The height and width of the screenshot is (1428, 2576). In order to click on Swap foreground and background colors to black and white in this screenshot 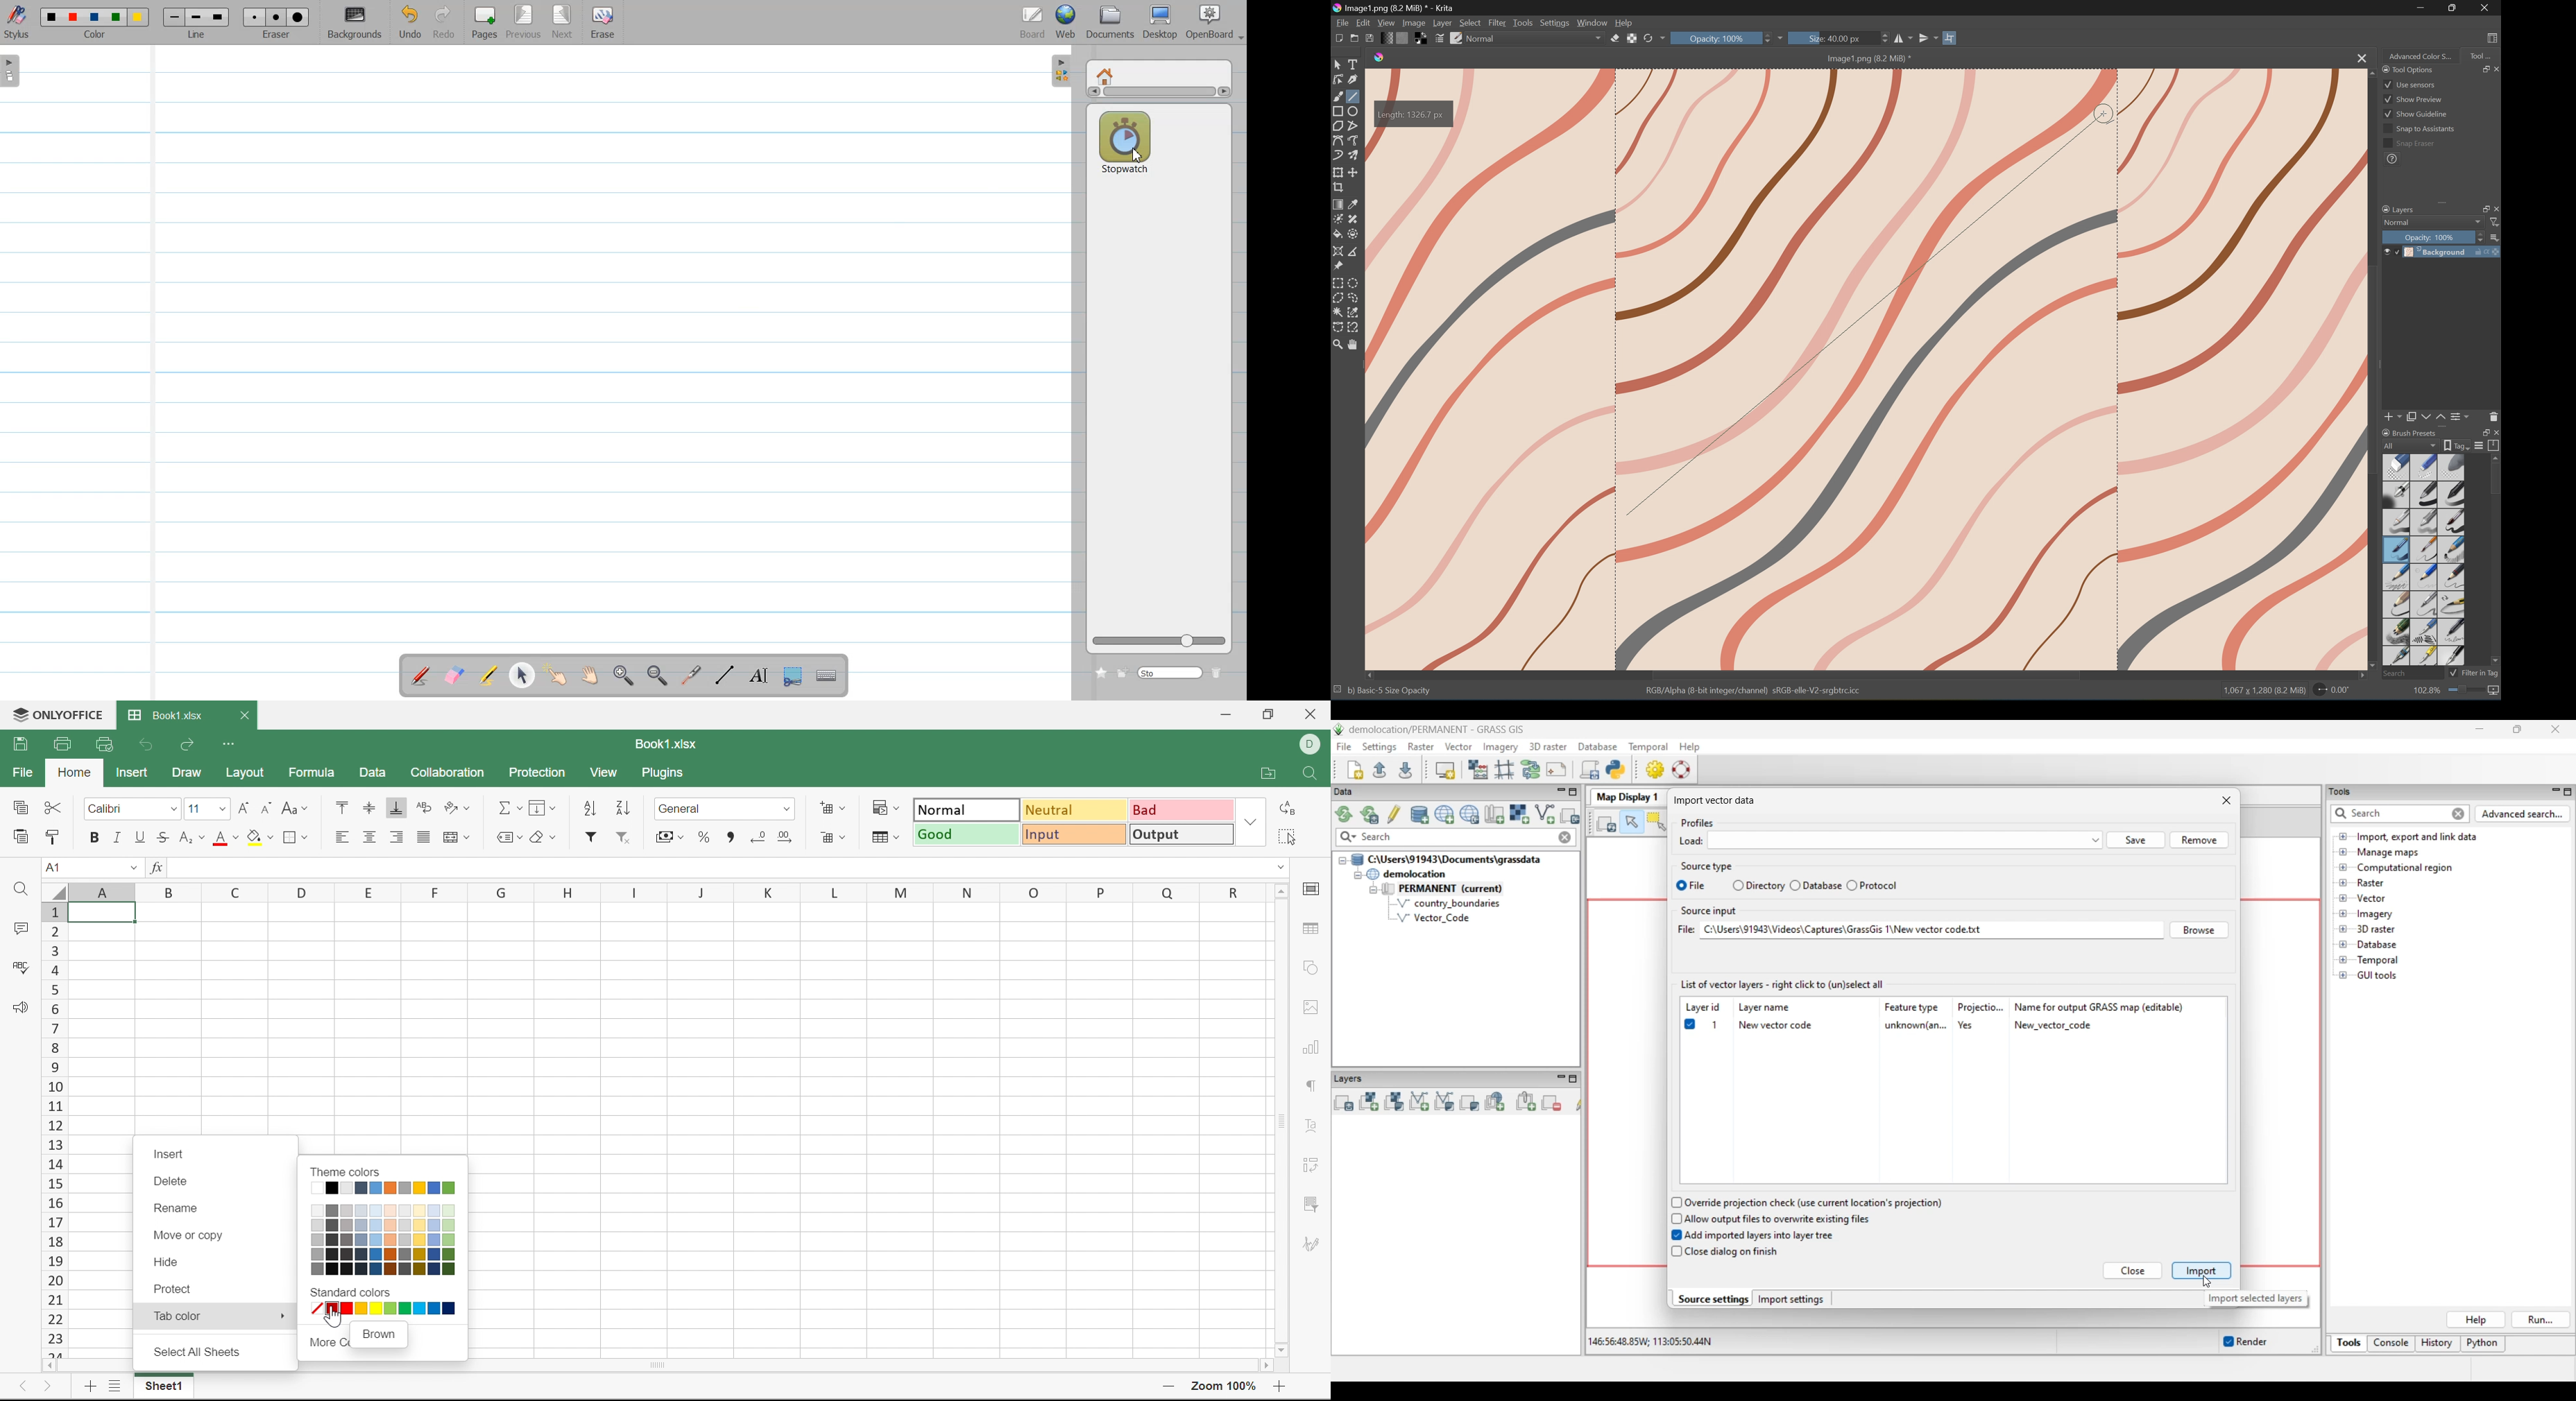, I will do `click(1422, 38)`.